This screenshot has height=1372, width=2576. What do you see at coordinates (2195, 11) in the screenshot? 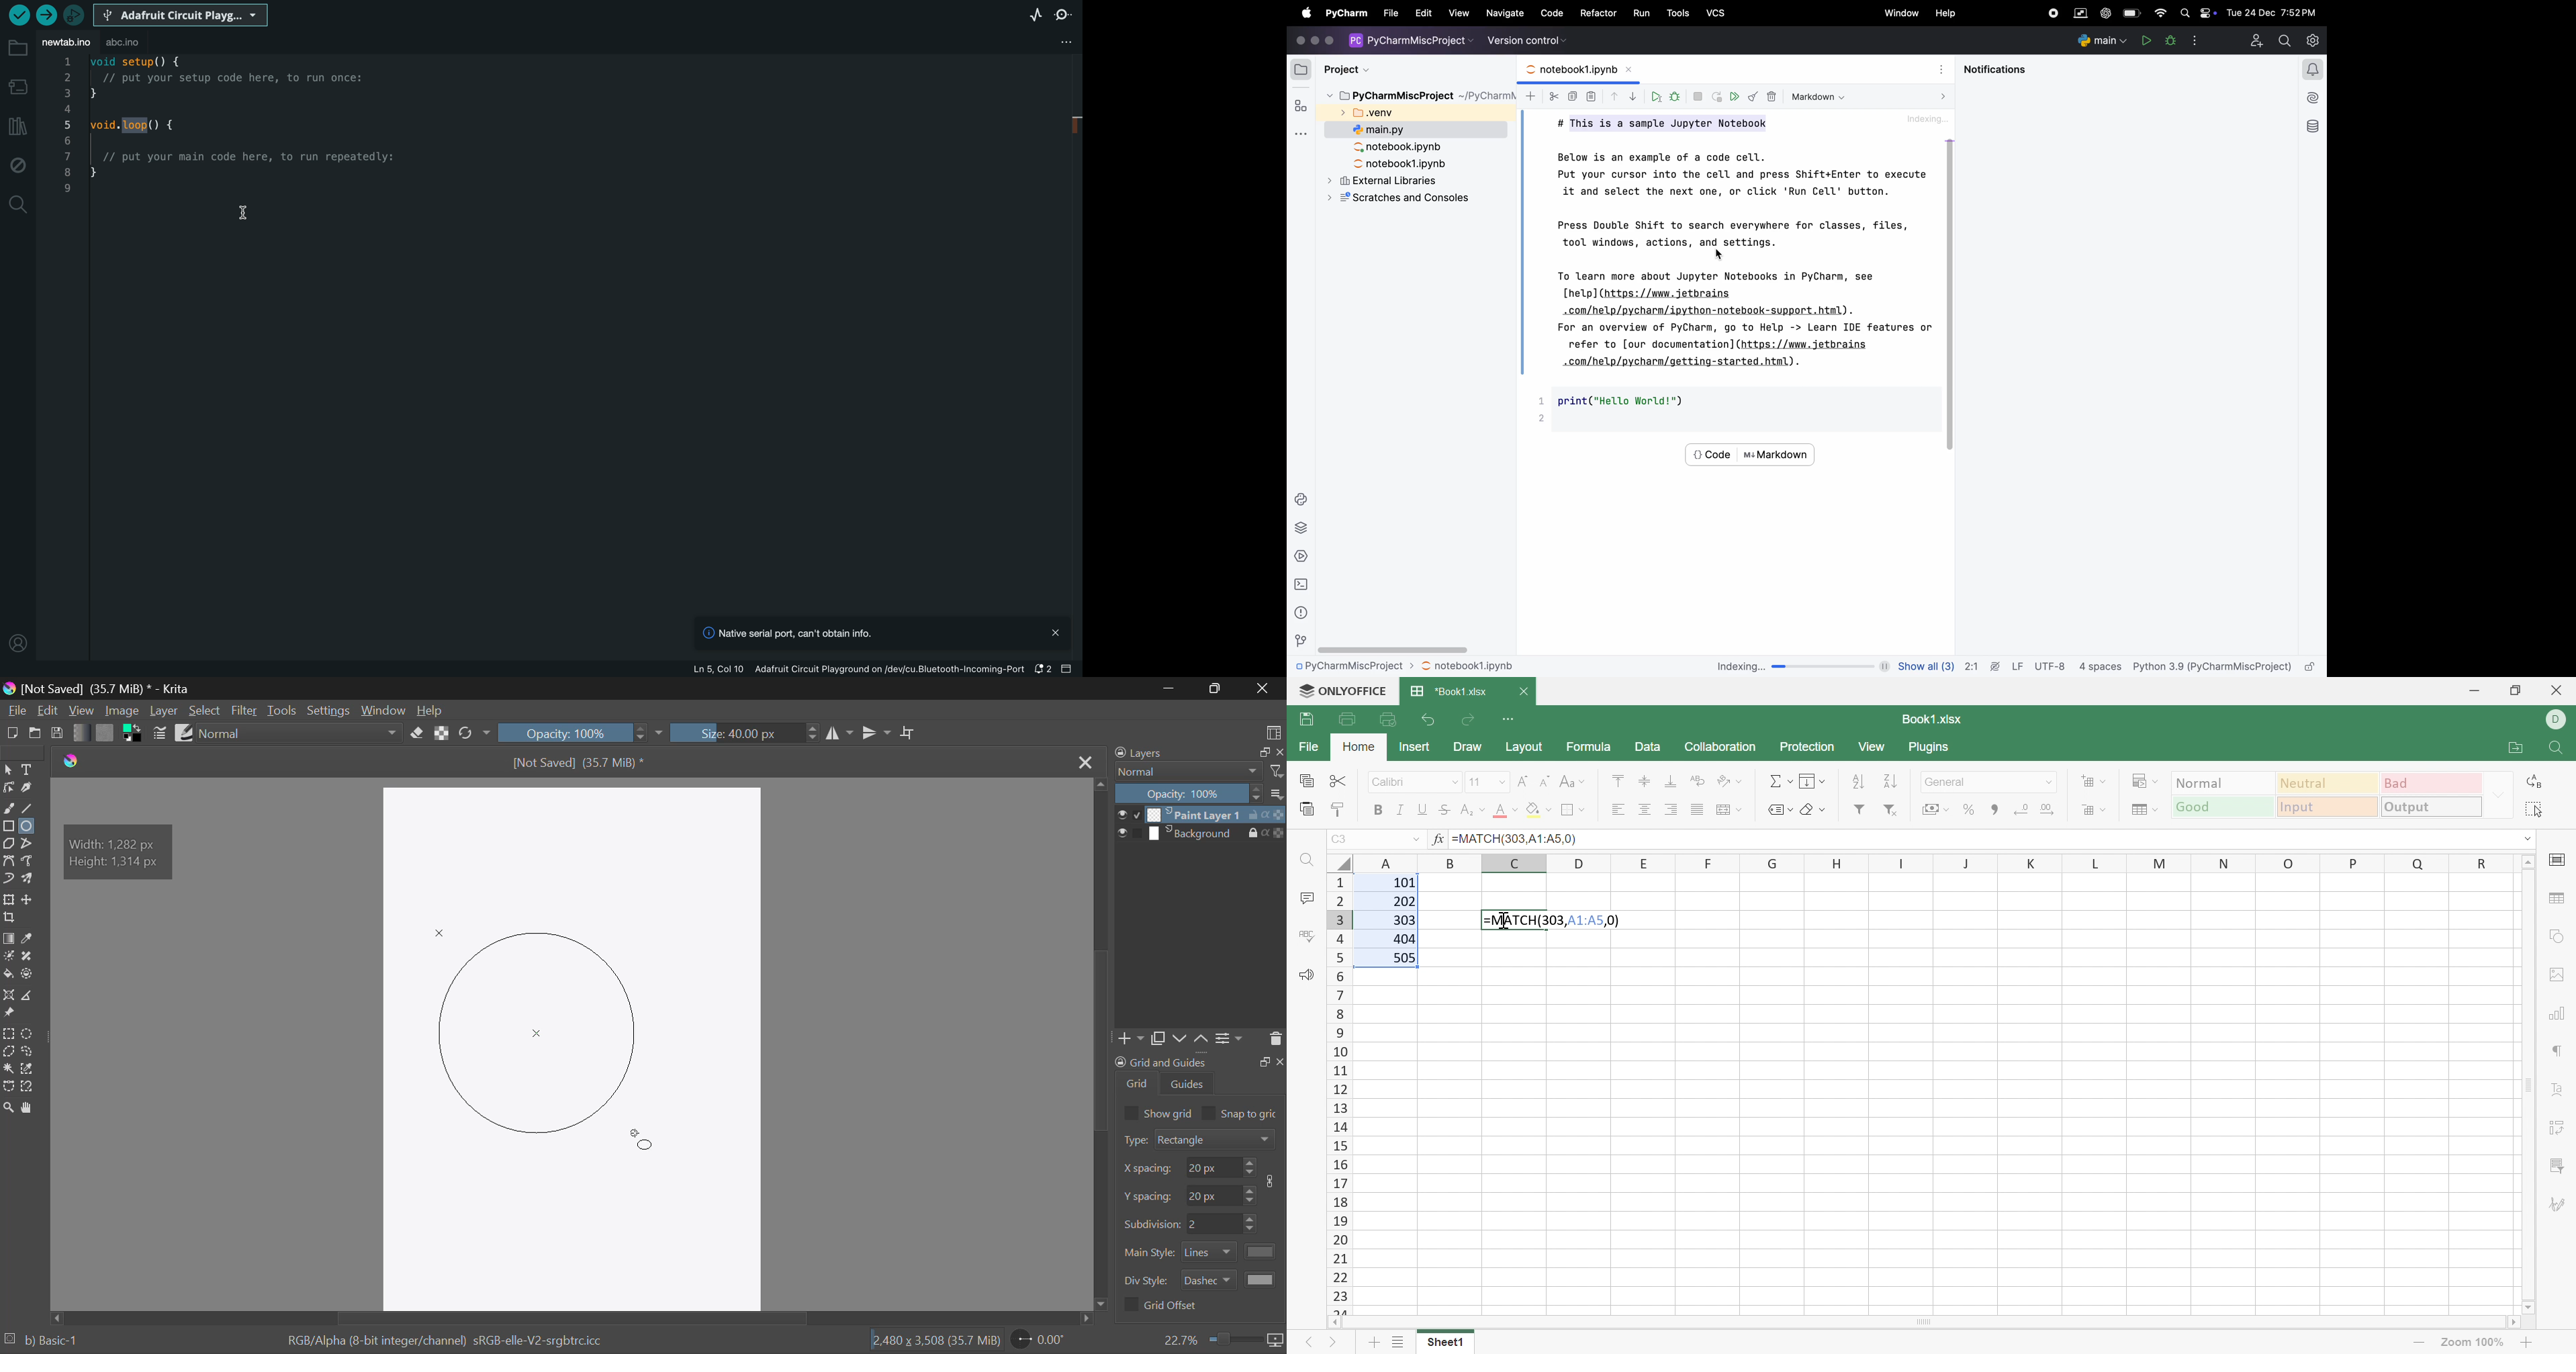
I see `apple widgets` at bounding box center [2195, 11].